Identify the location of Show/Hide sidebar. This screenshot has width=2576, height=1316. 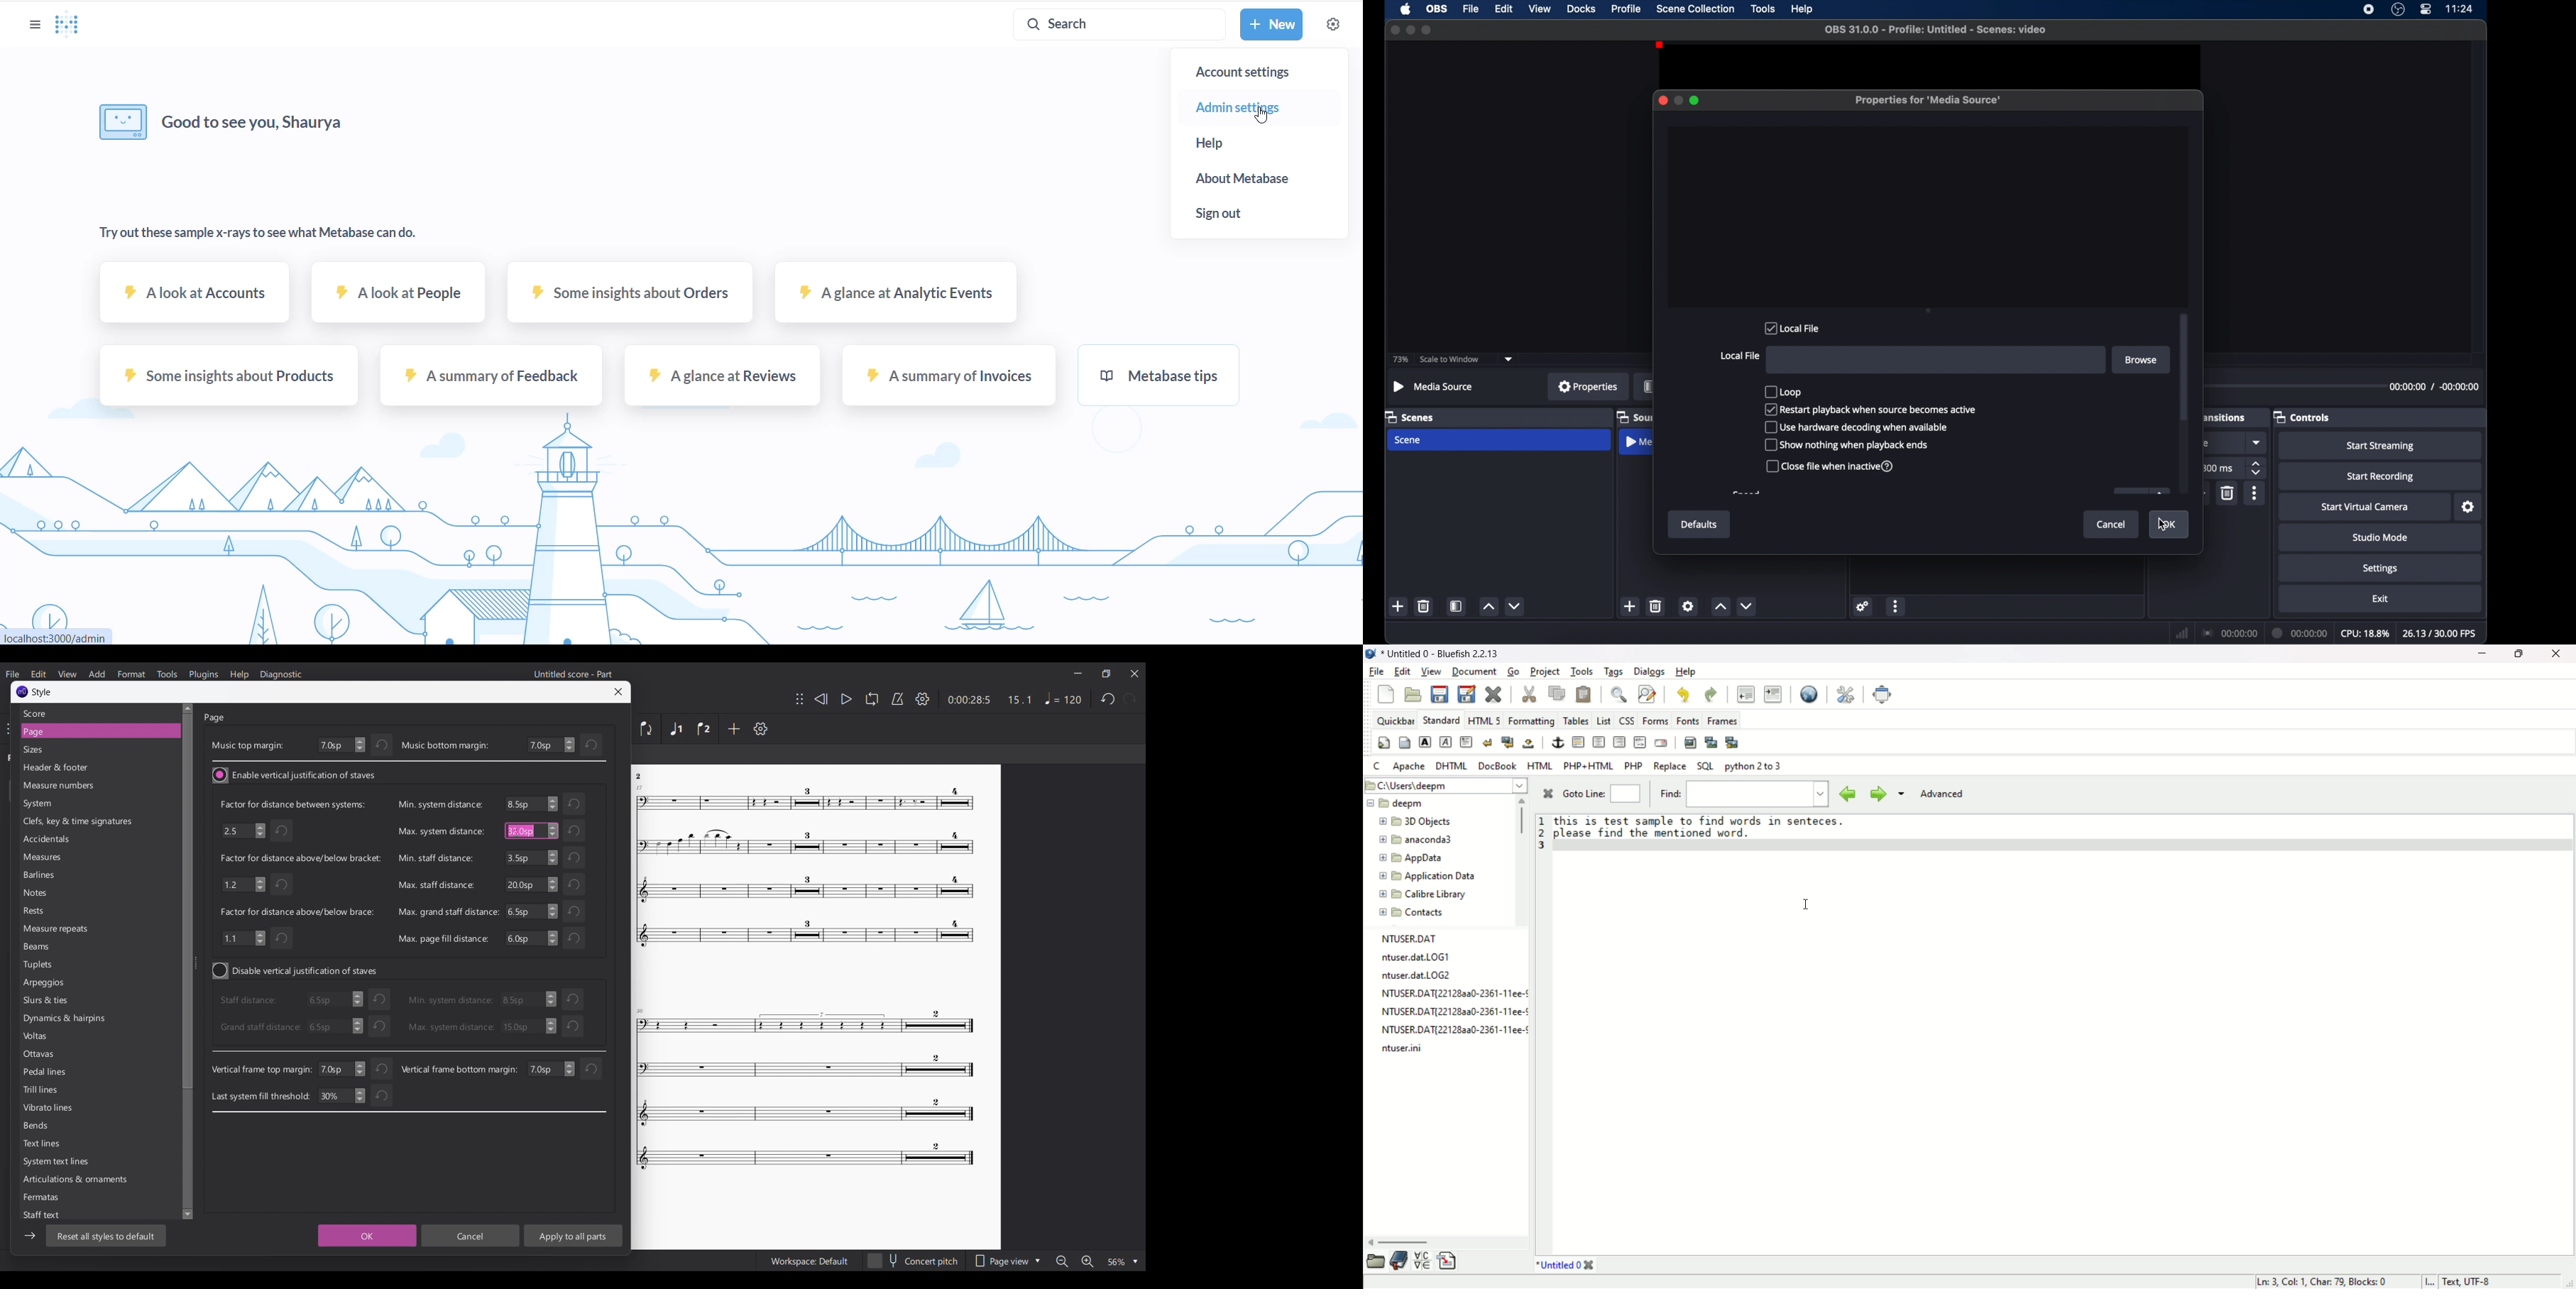
(30, 1236).